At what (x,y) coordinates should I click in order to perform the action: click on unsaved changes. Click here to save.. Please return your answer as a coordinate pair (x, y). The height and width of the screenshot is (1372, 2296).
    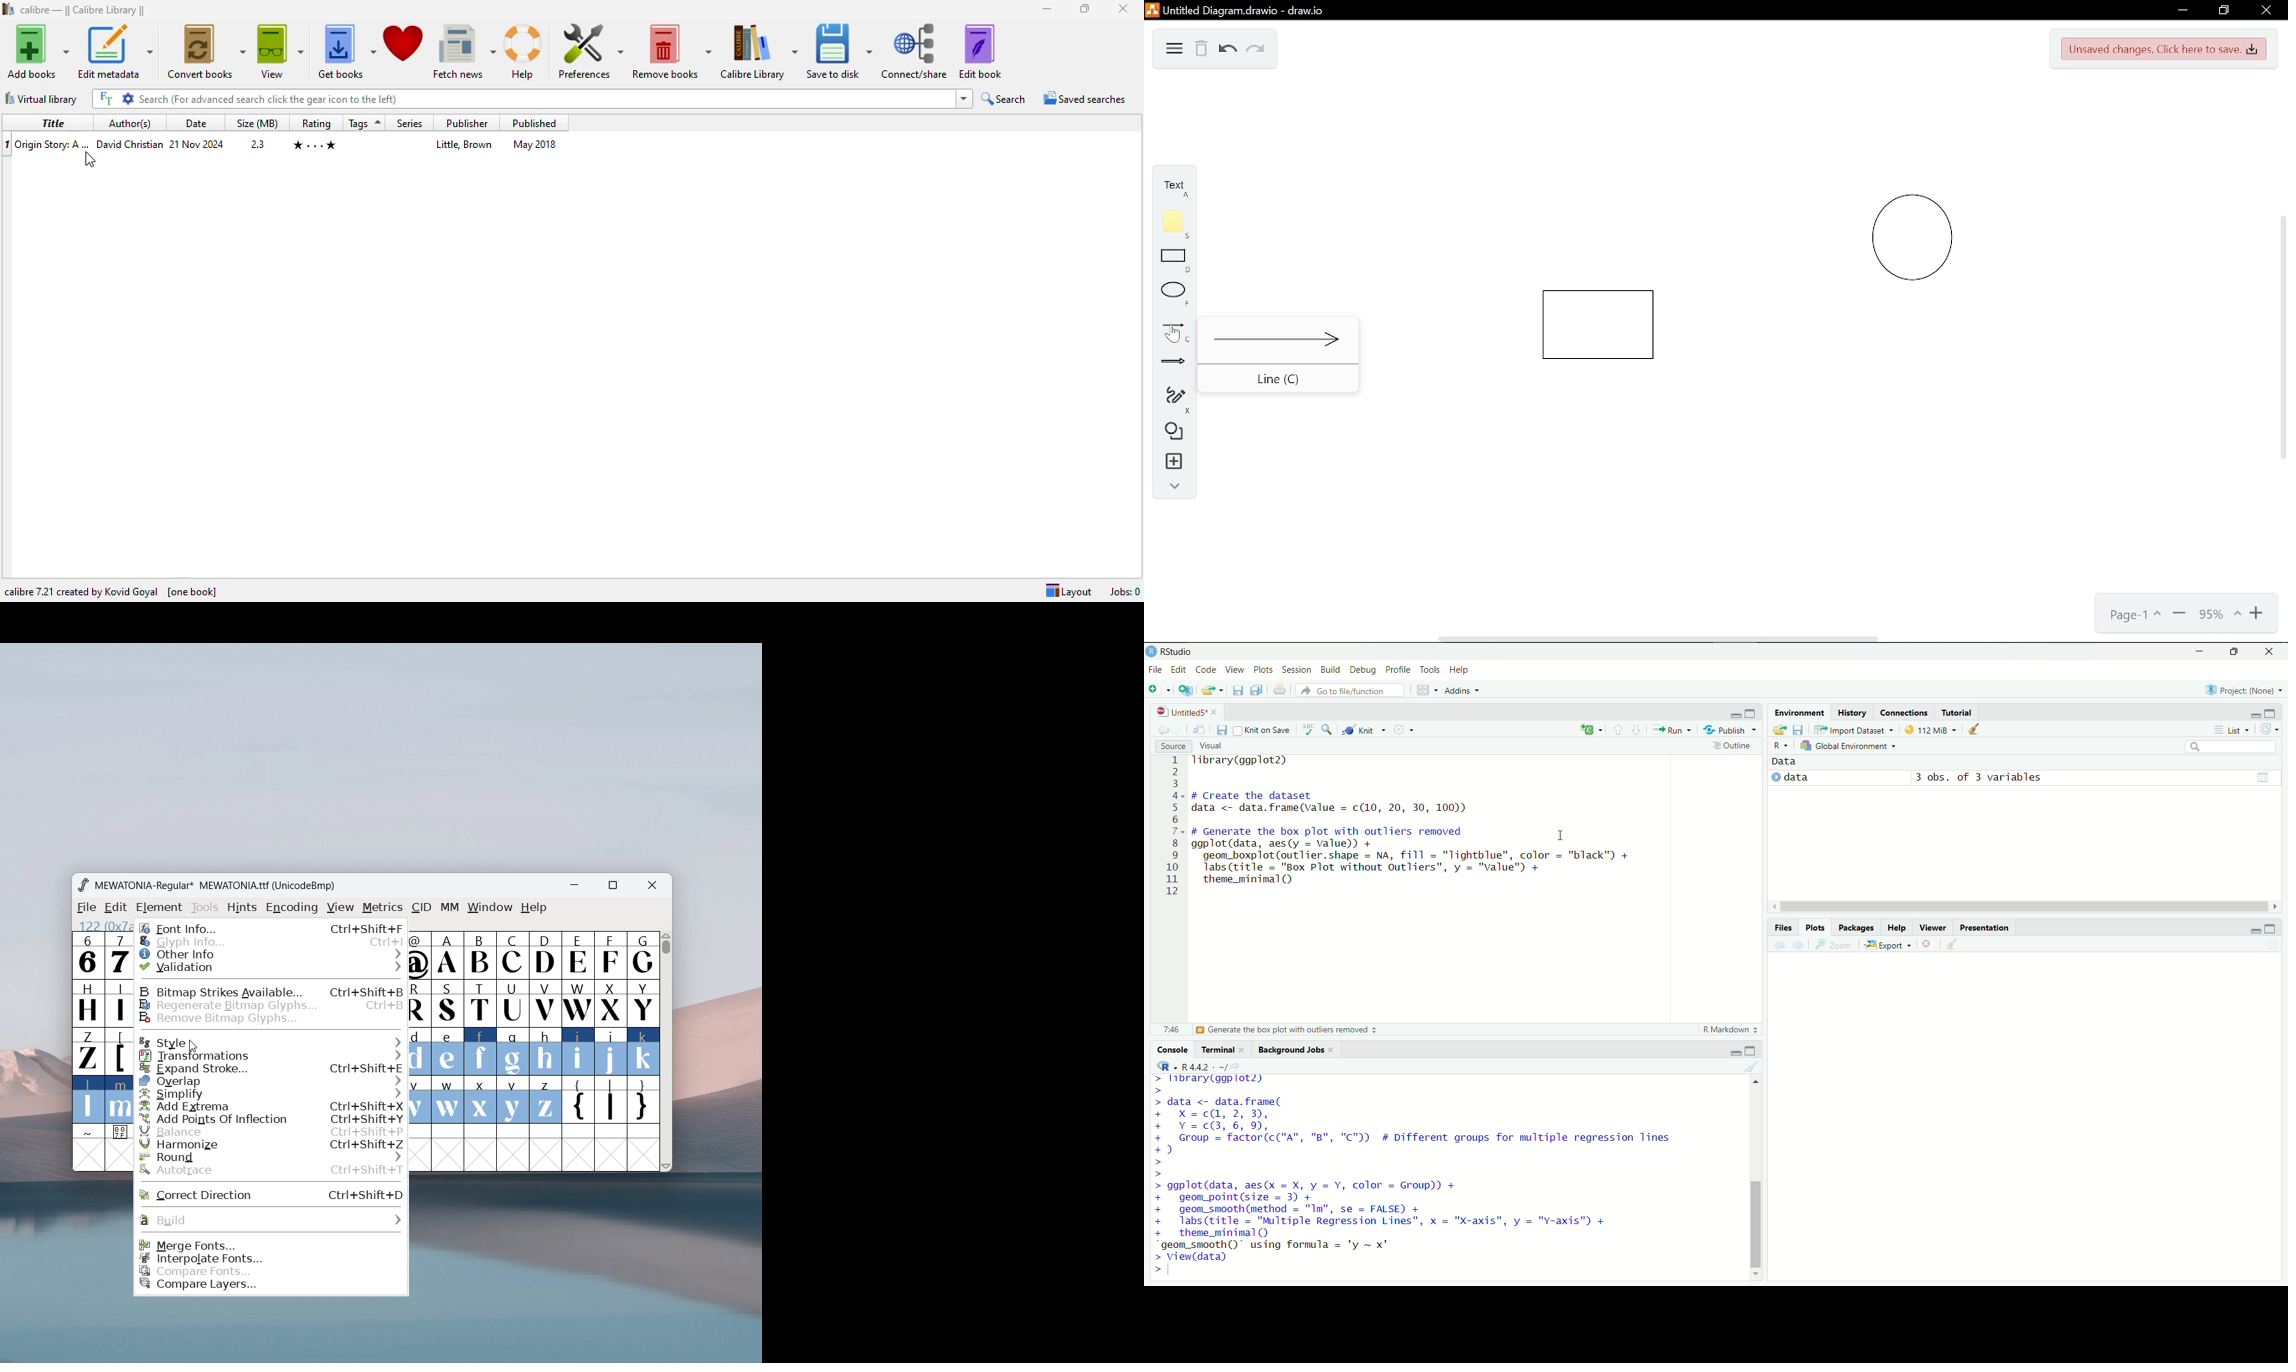
    Looking at the image, I should click on (2163, 50).